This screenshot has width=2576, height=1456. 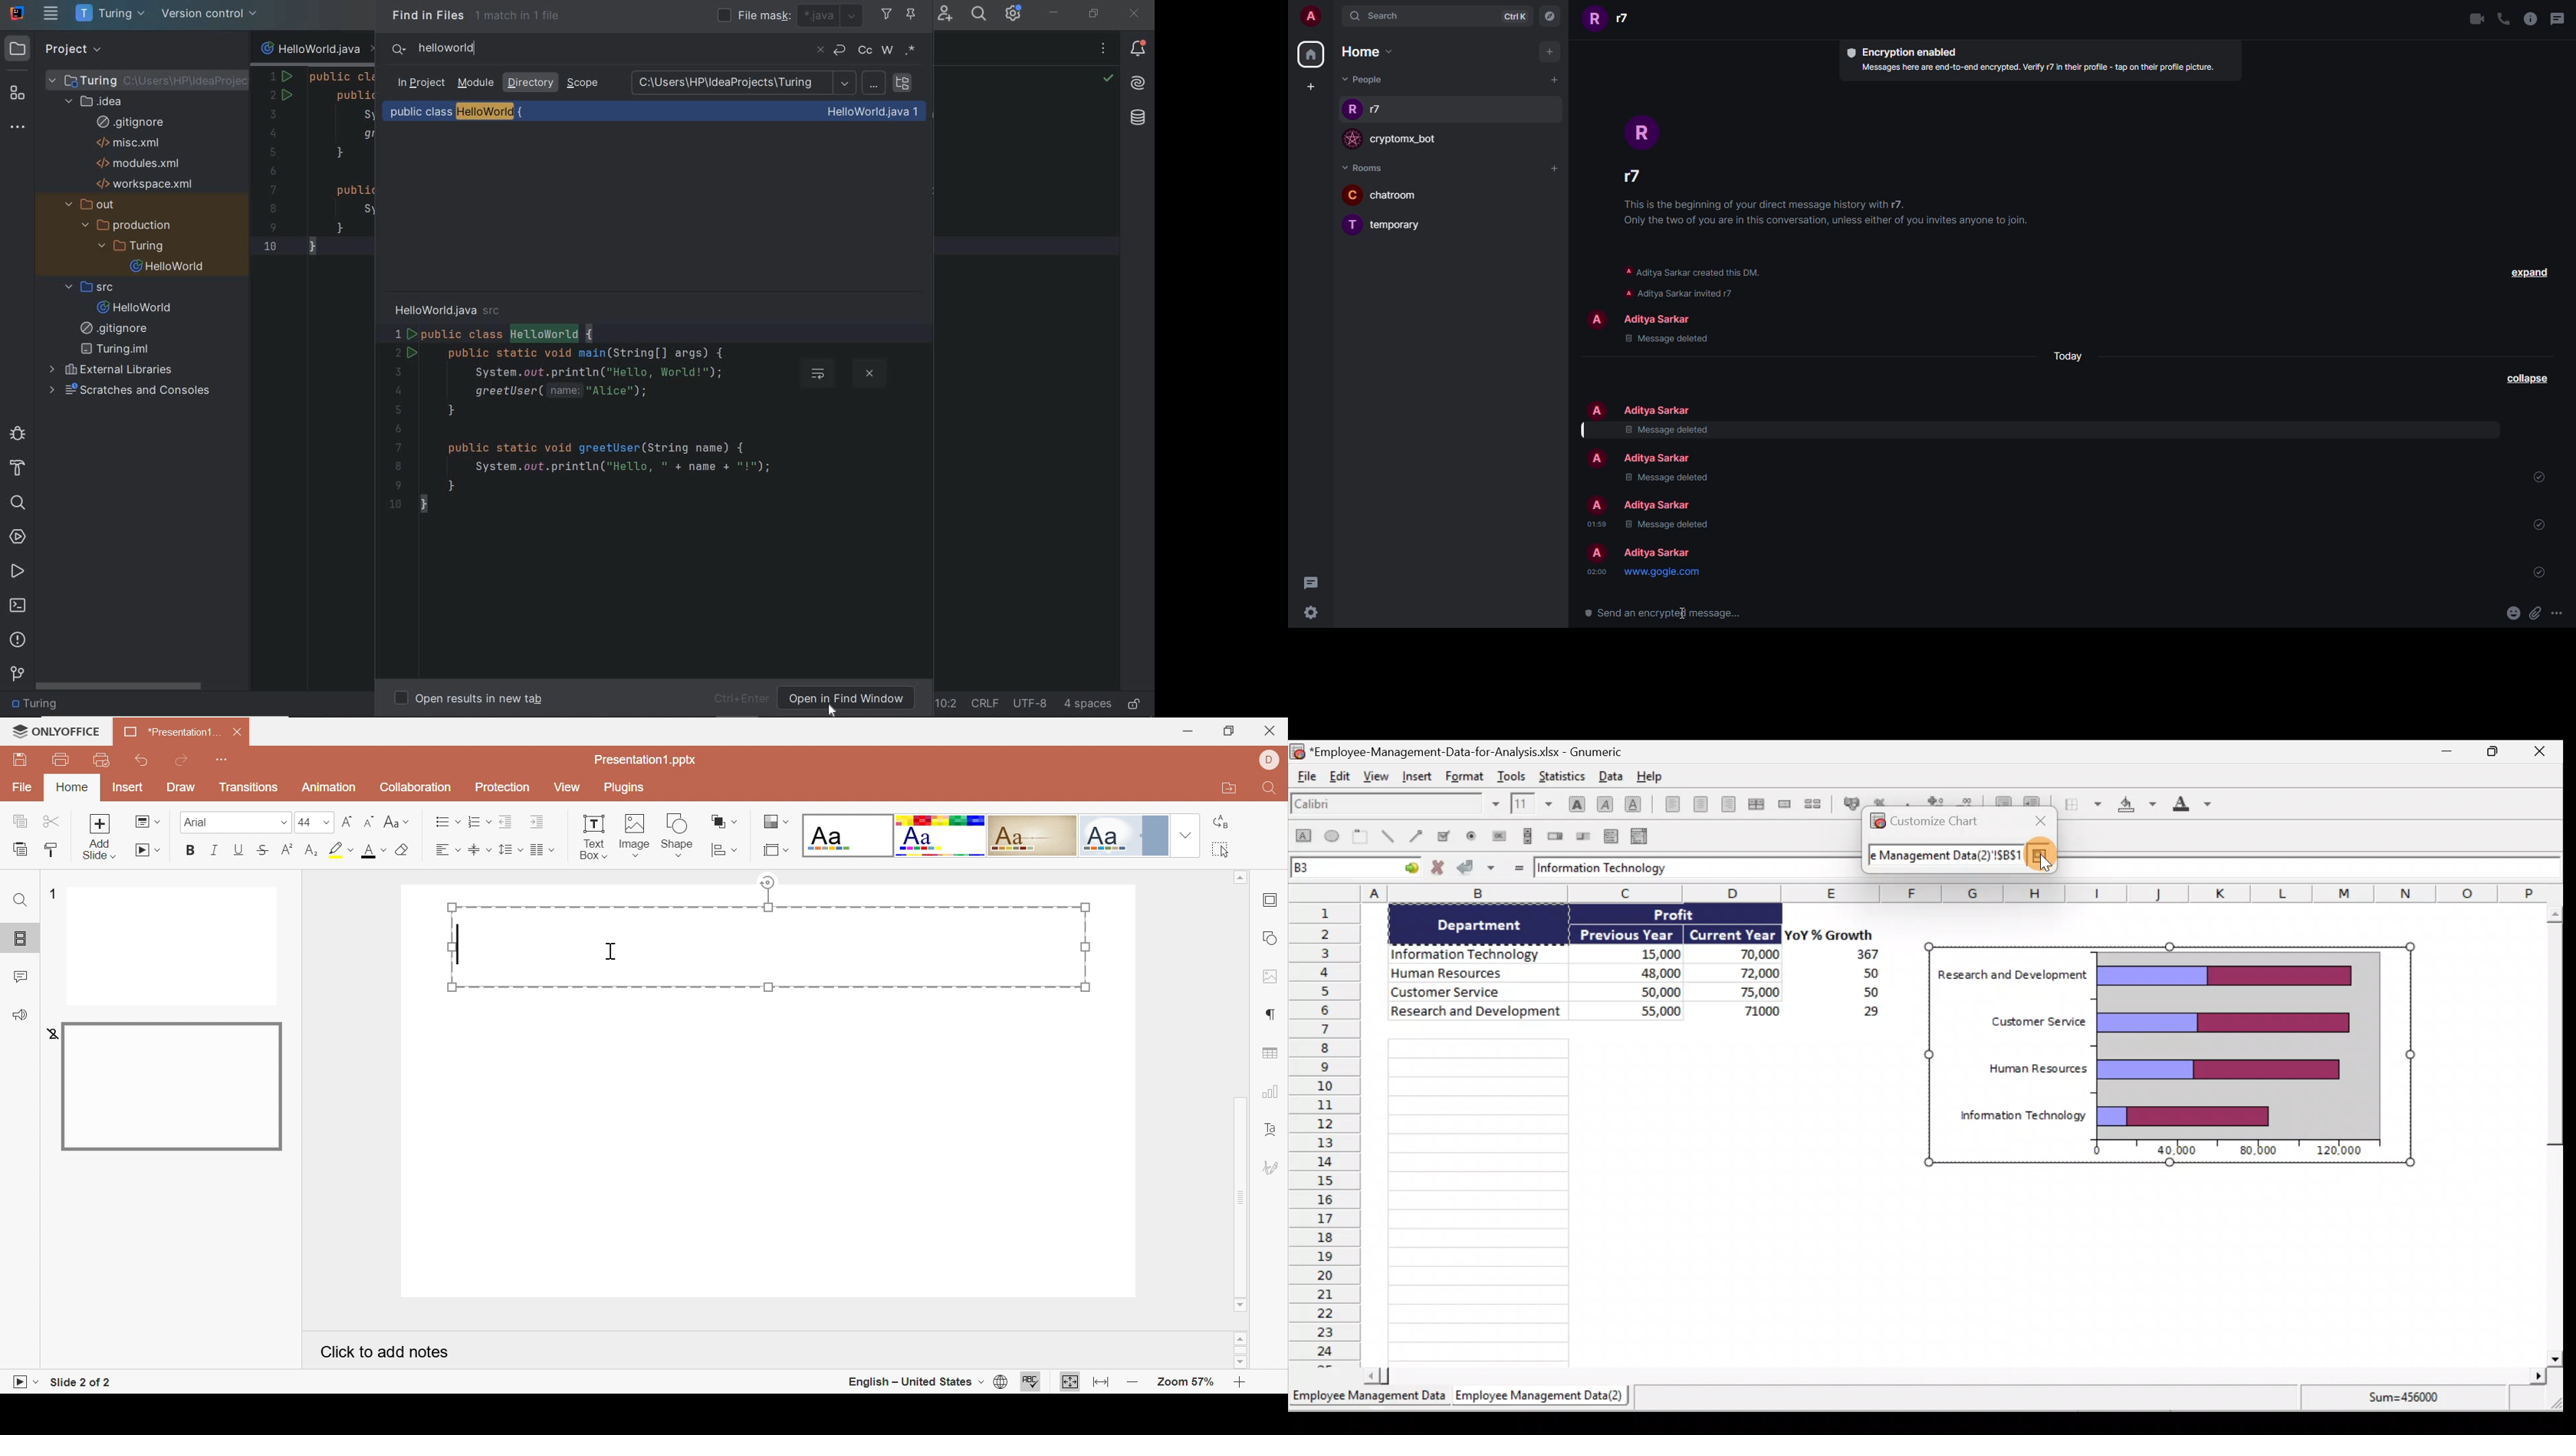 What do you see at coordinates (171, 732) in the screenshot?
I see `*Presentation1...` at bounding box center [171, 732].